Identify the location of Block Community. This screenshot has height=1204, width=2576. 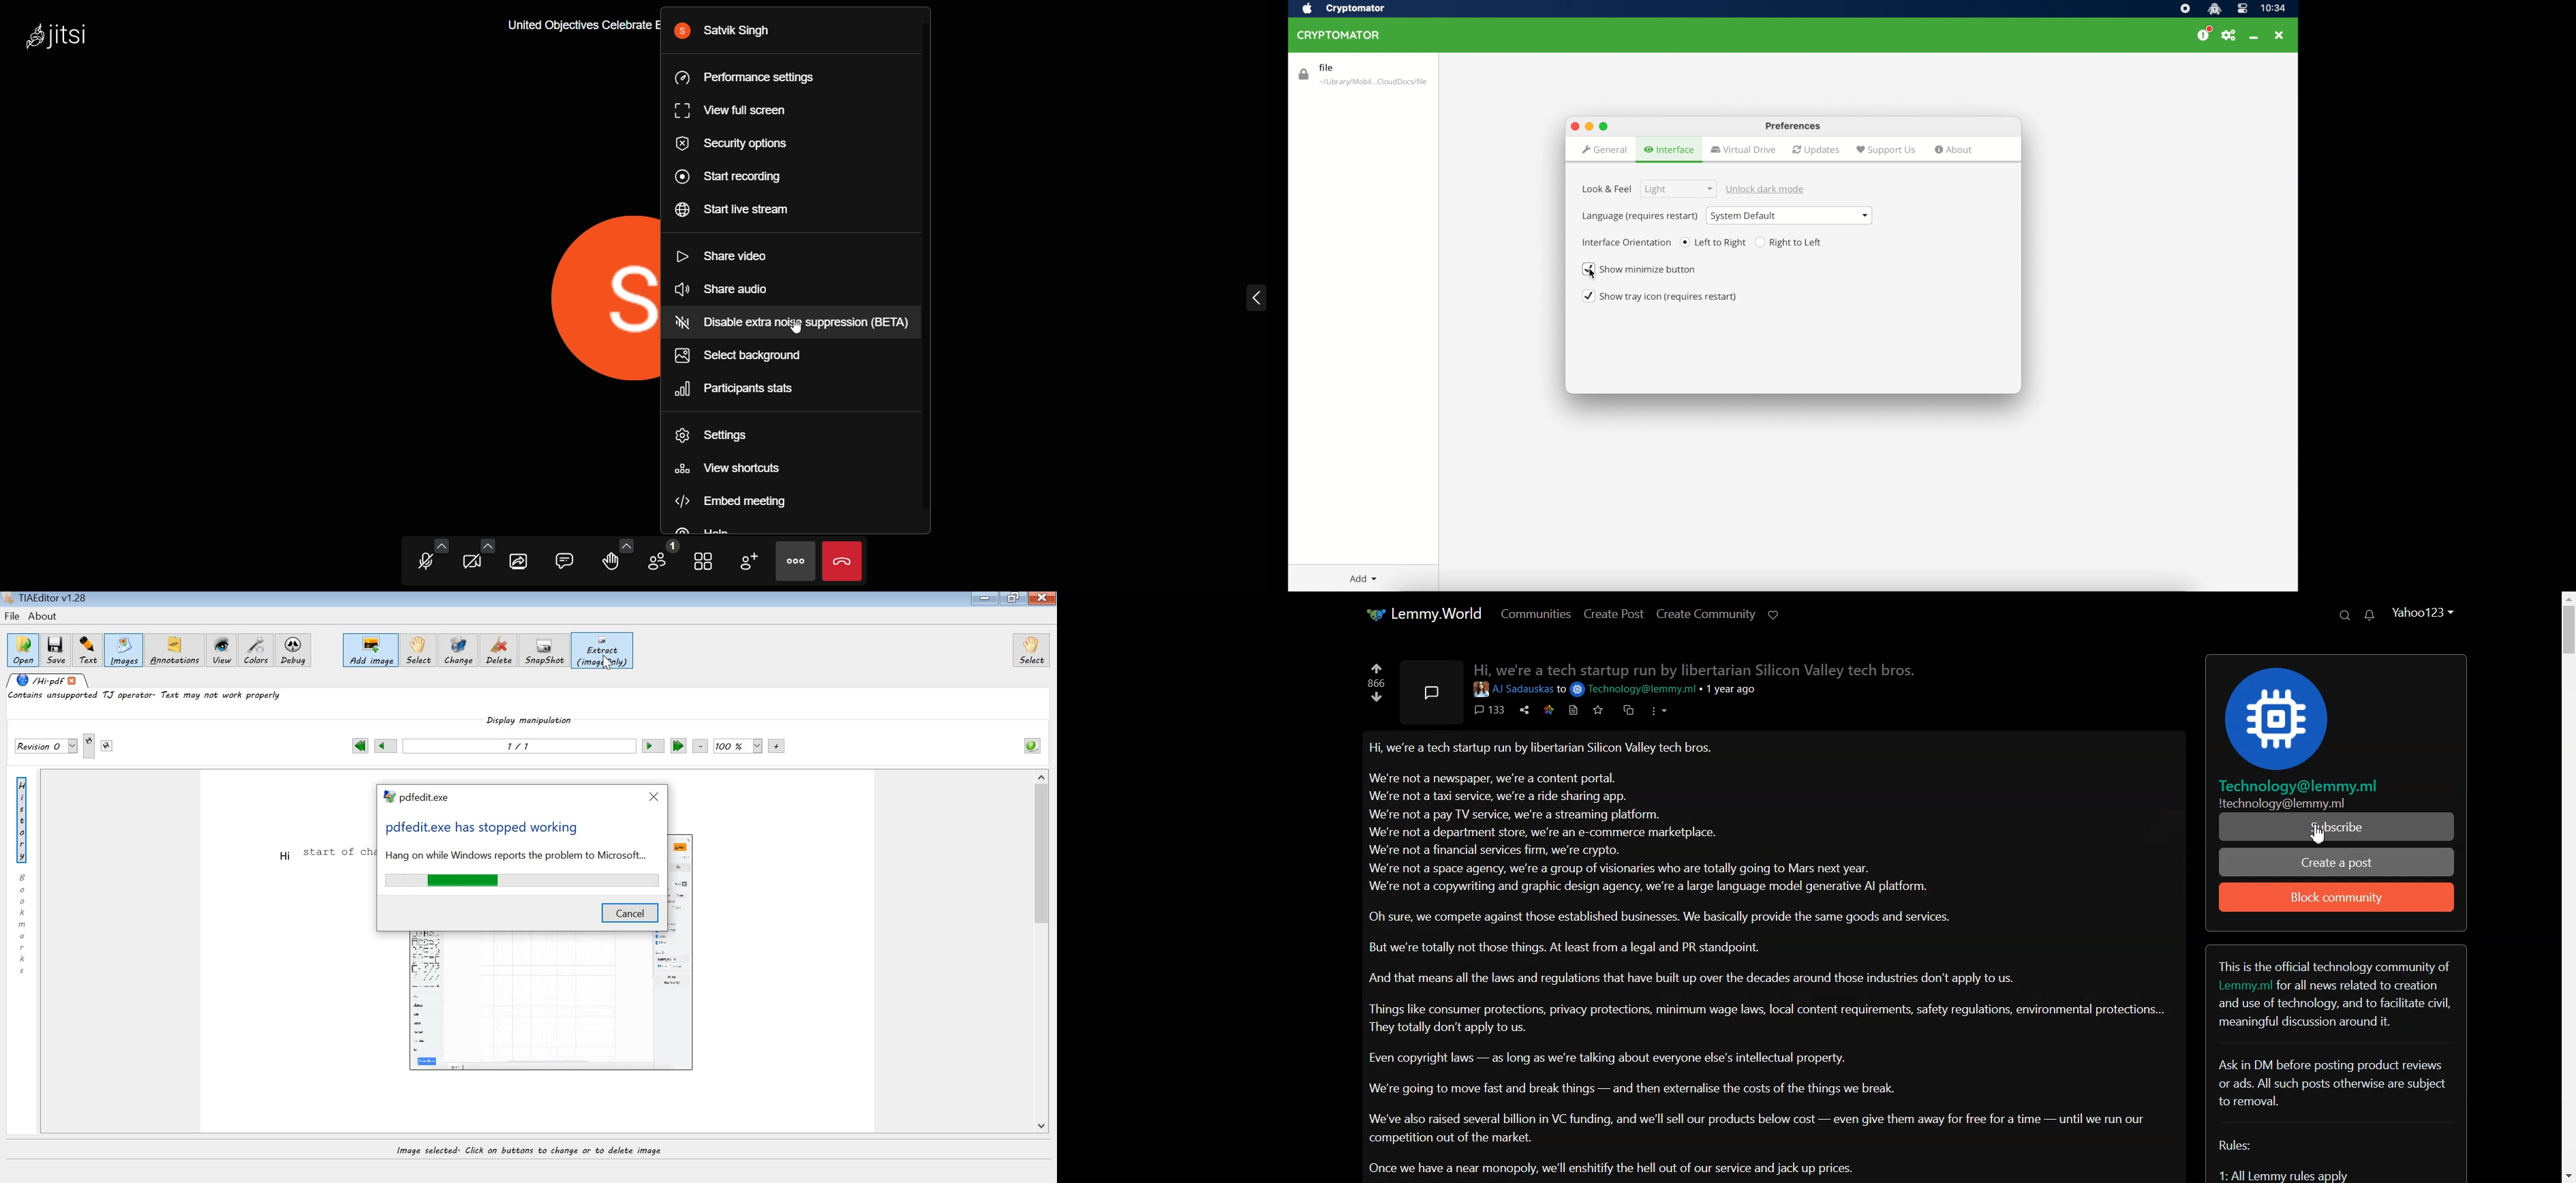
(2337, 897).